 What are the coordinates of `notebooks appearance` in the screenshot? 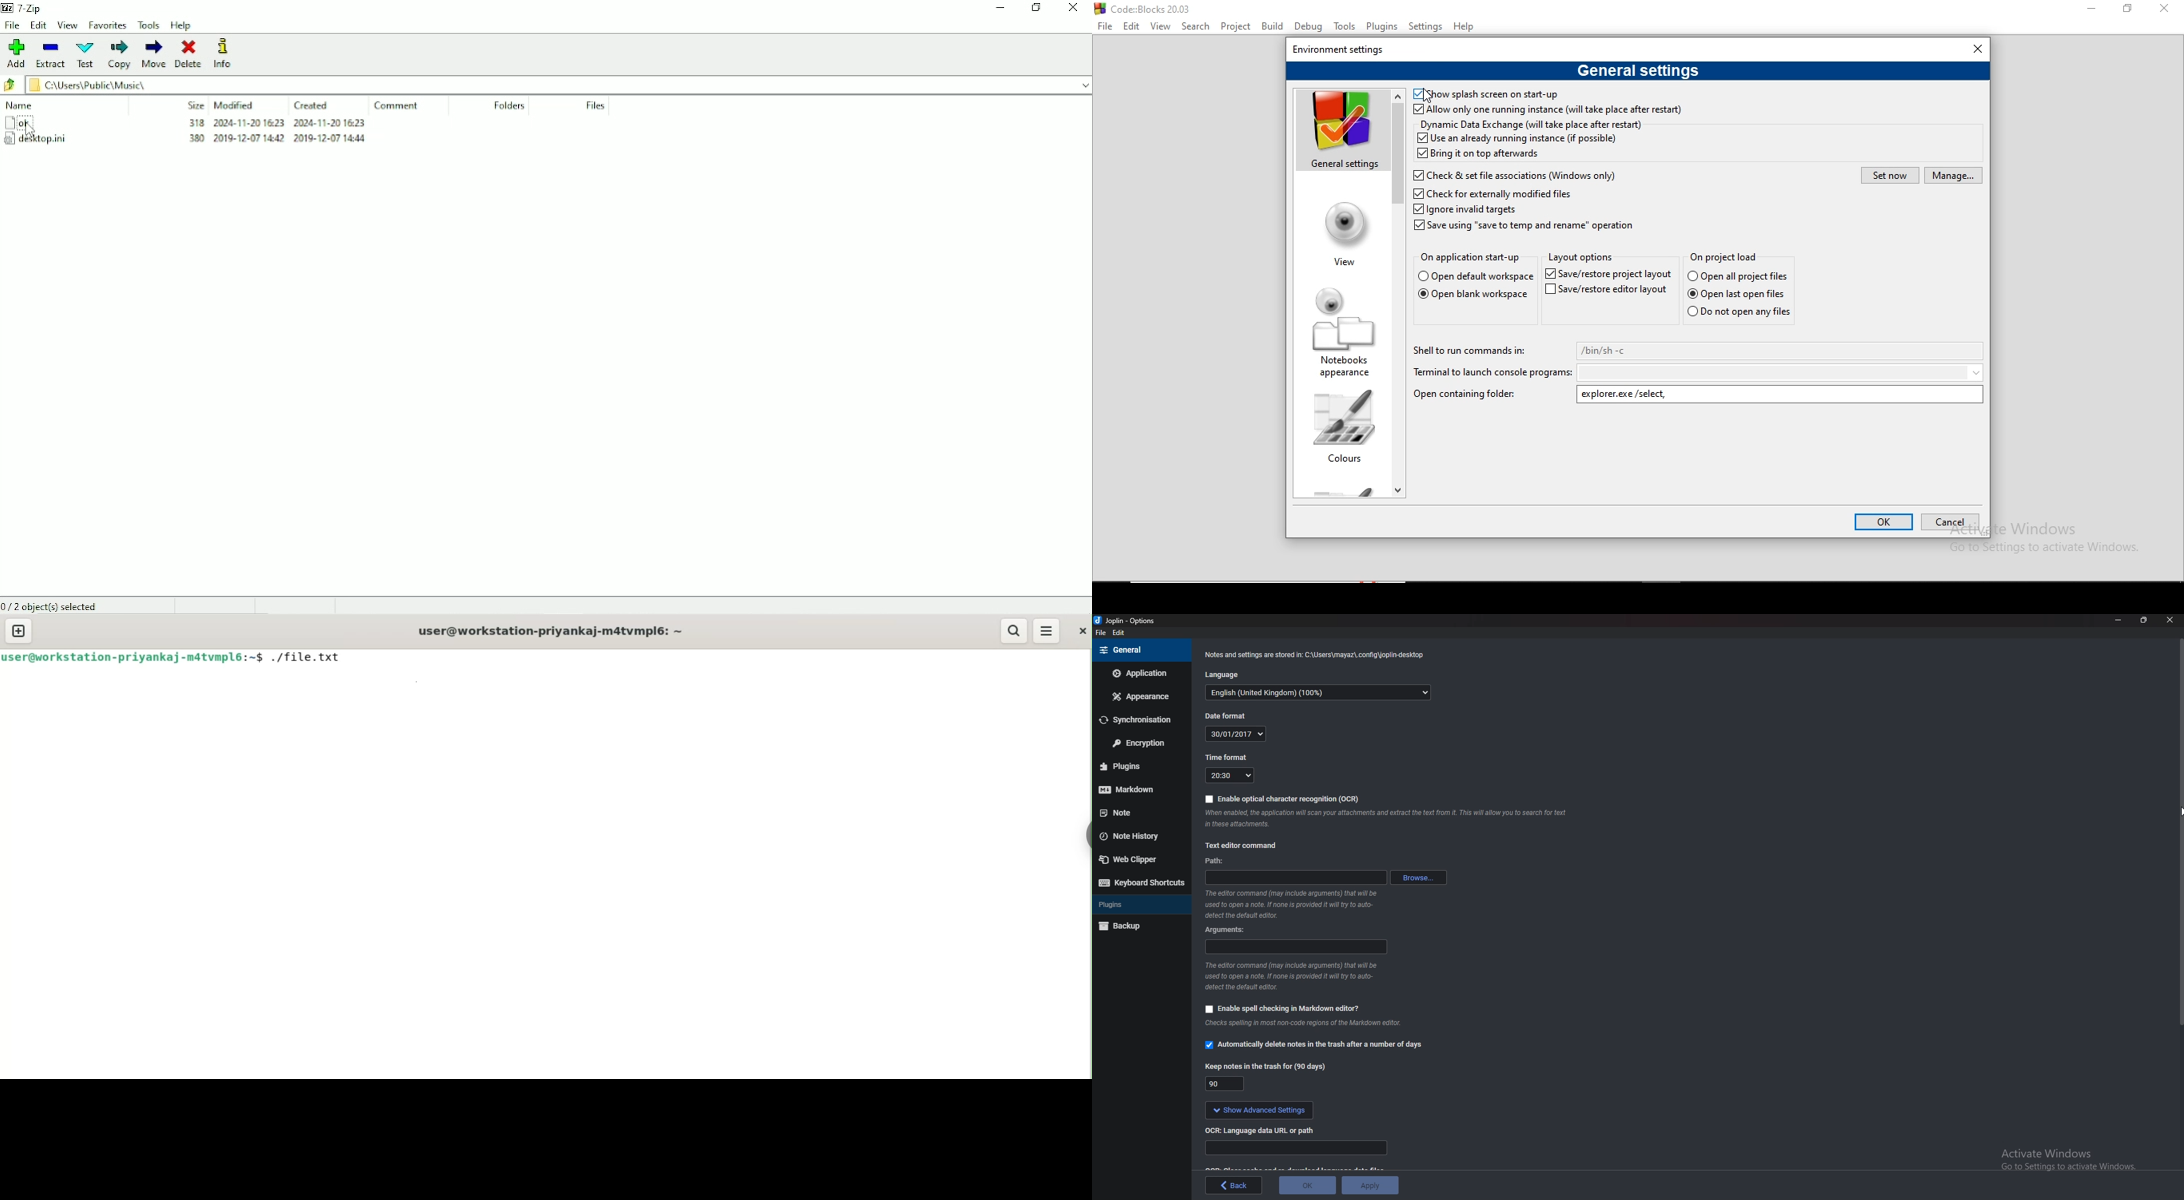 It's located at (1339, 332).